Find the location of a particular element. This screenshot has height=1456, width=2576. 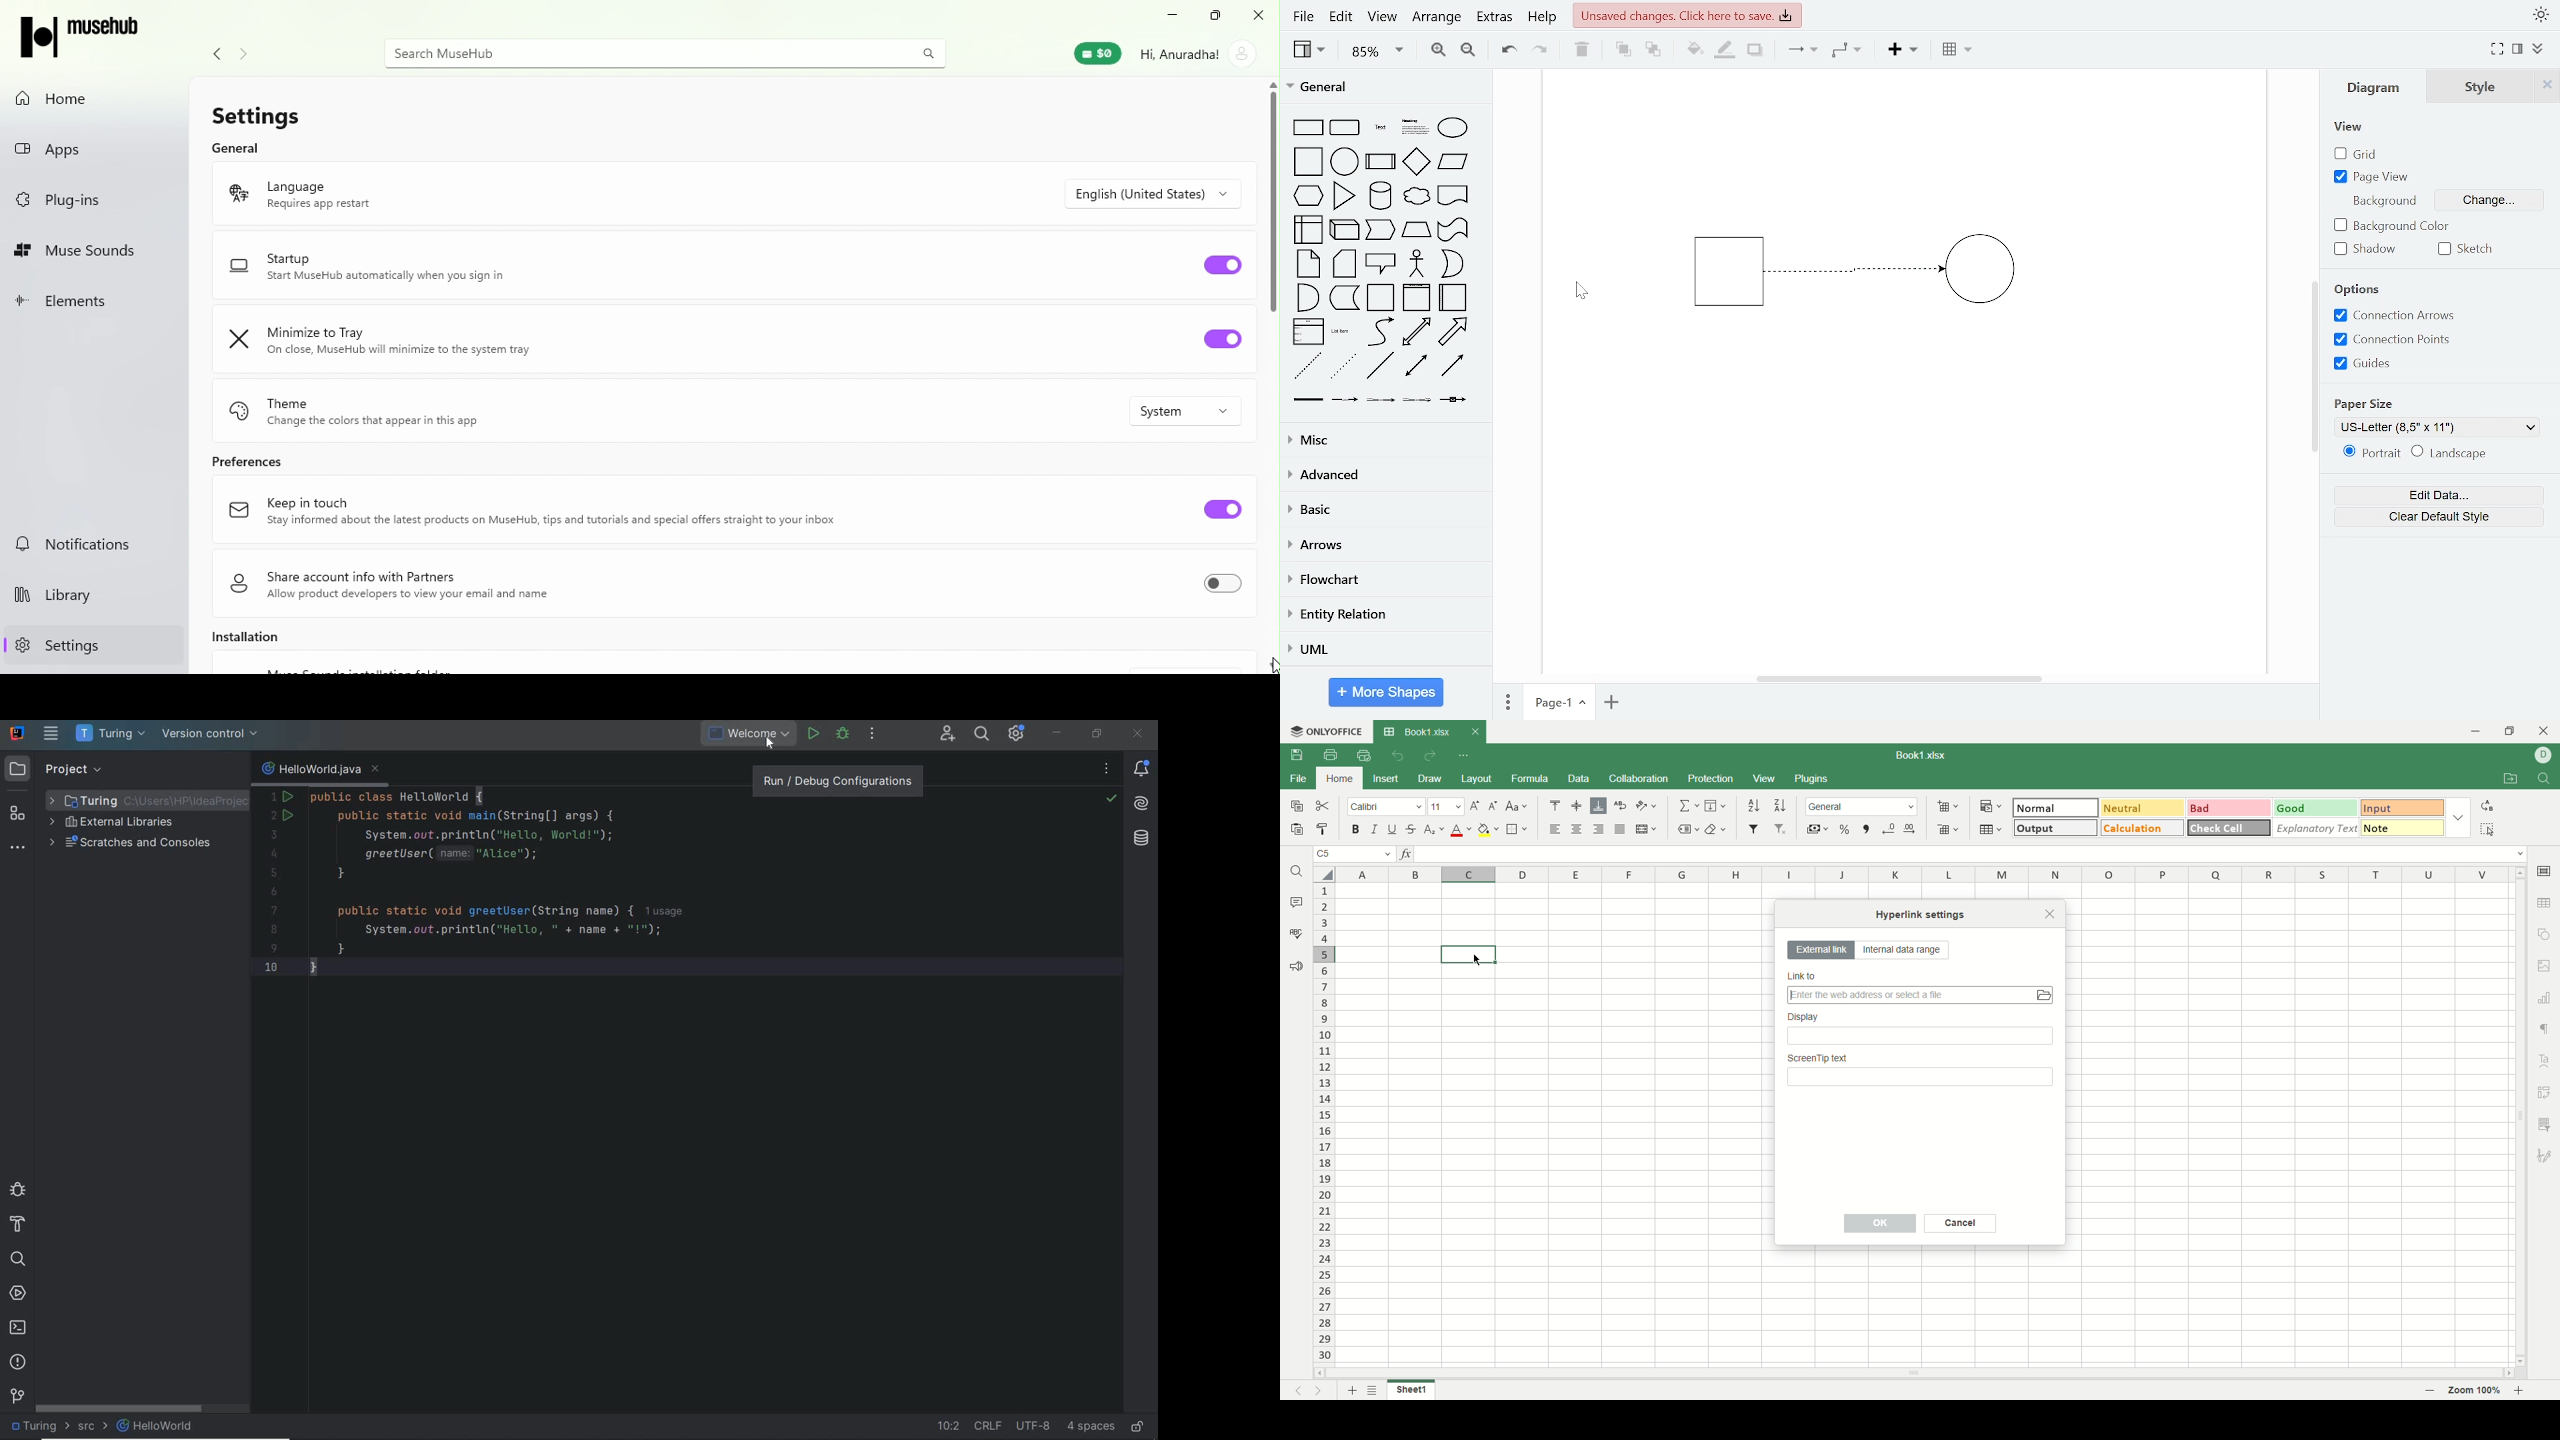

link is located at coordinates (1307, 400).